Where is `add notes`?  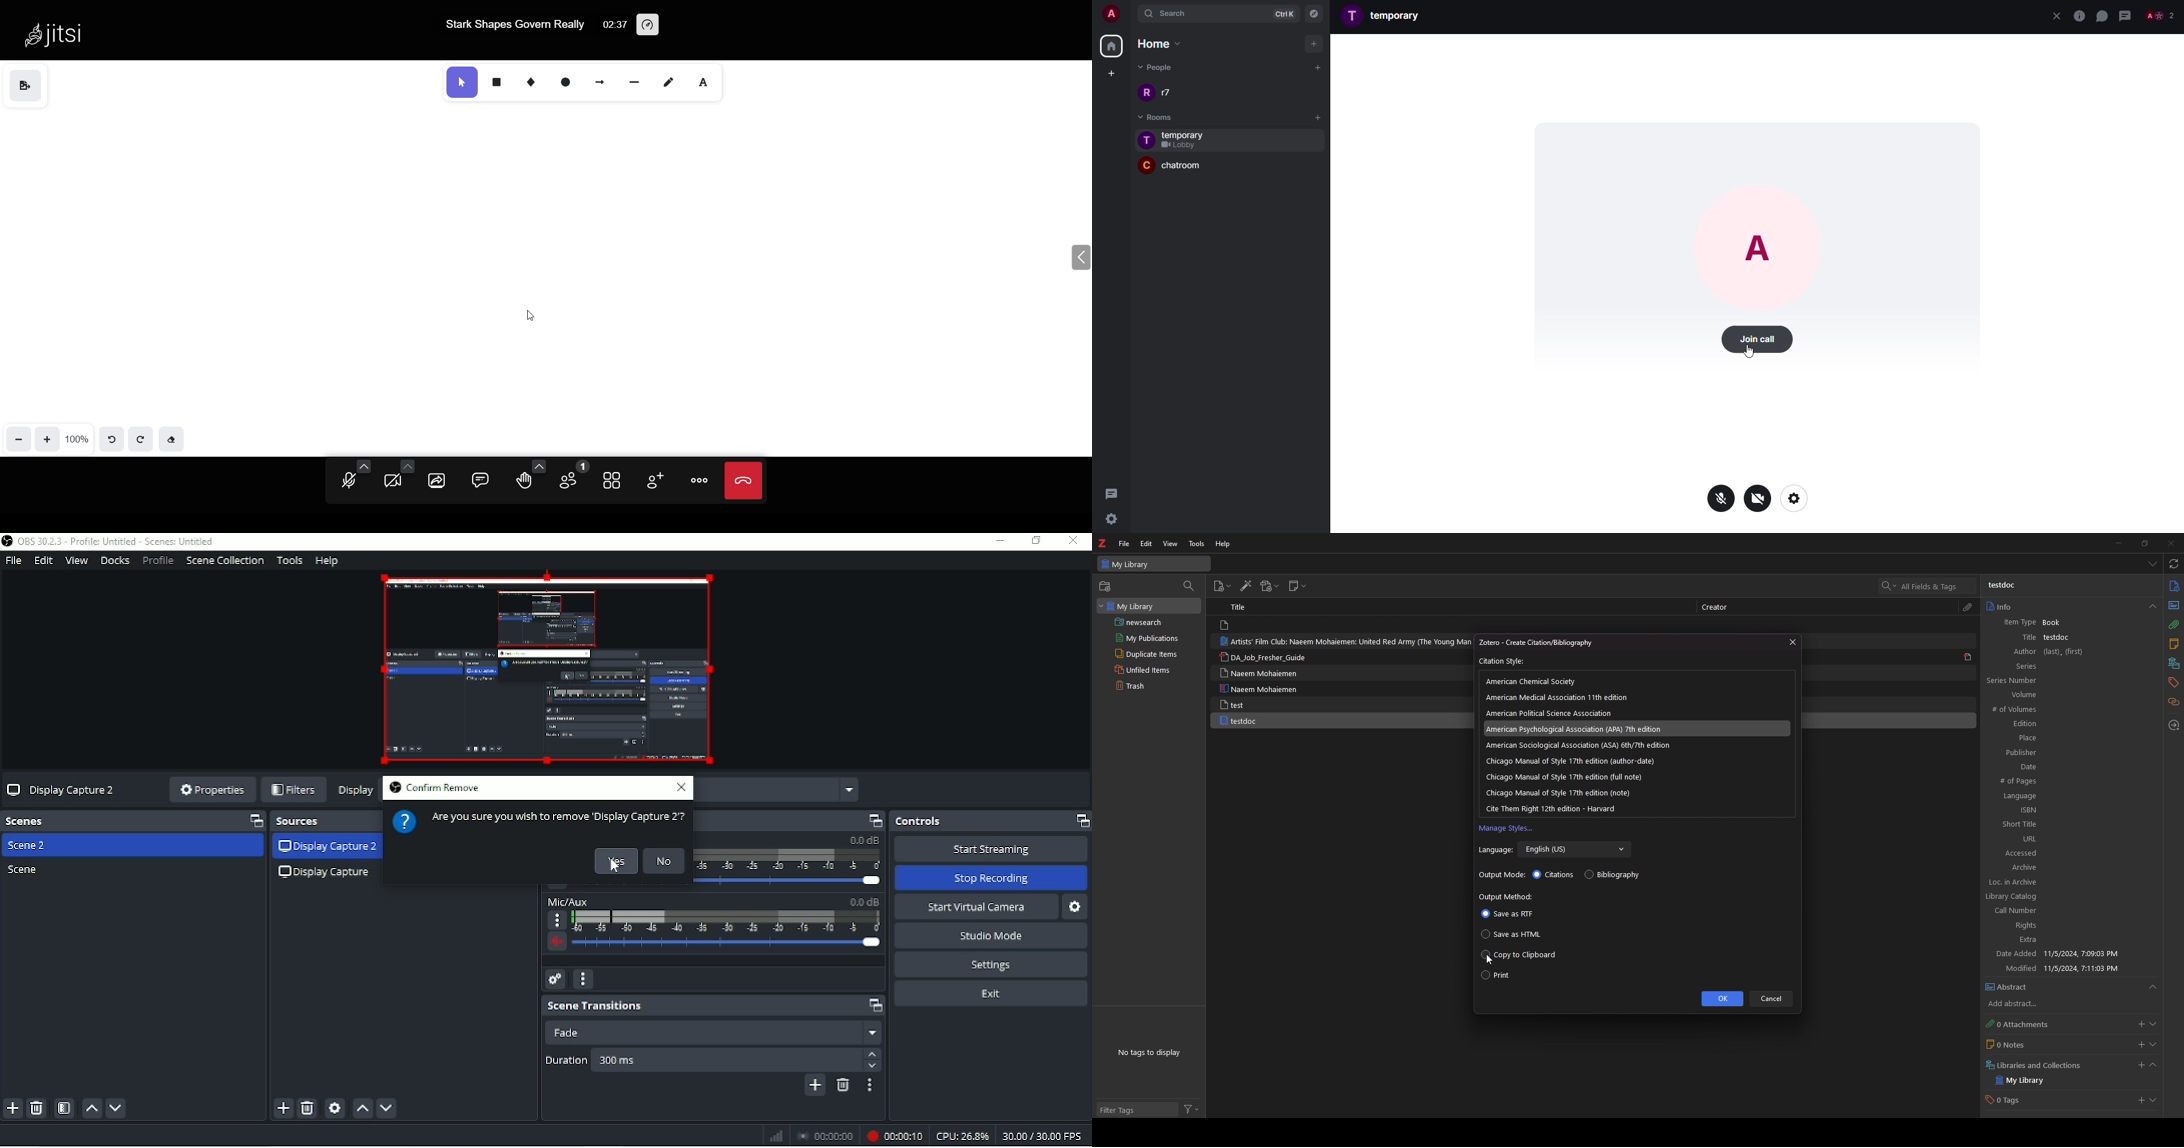 add notes is located at coordinates (2141, 1045).